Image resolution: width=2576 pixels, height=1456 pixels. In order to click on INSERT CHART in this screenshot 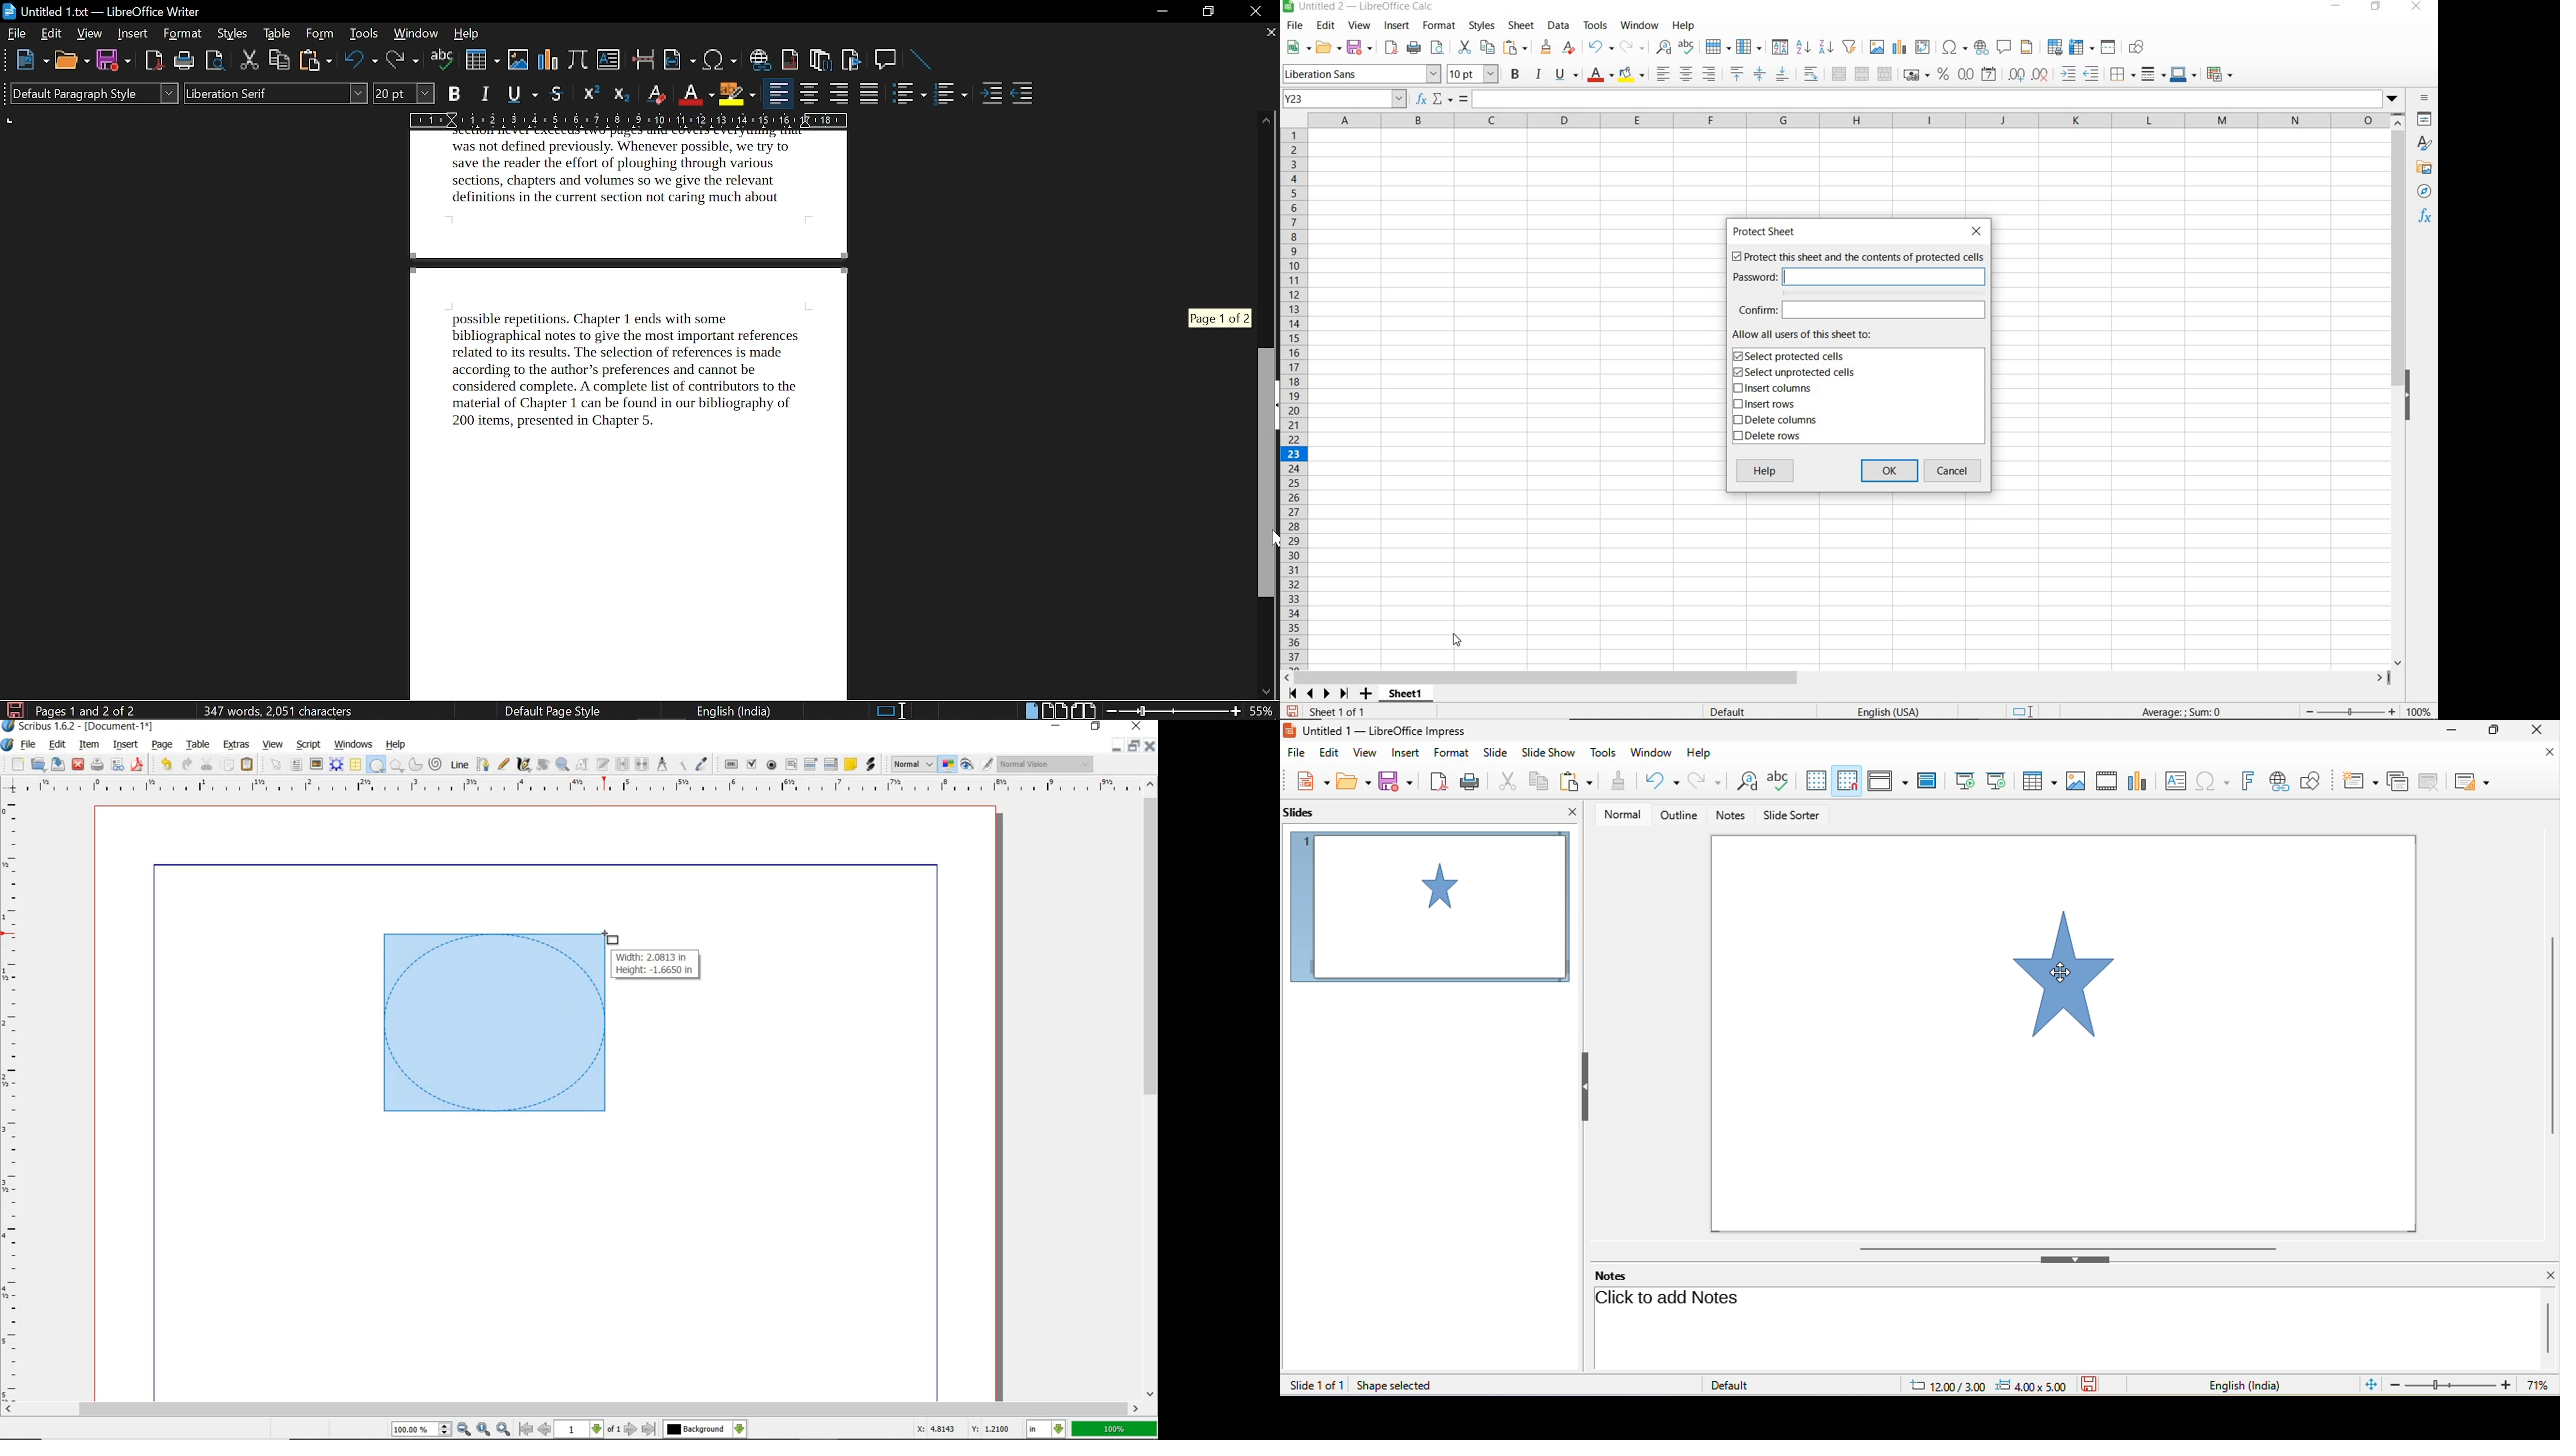, I will do `click(1900, 48)`.